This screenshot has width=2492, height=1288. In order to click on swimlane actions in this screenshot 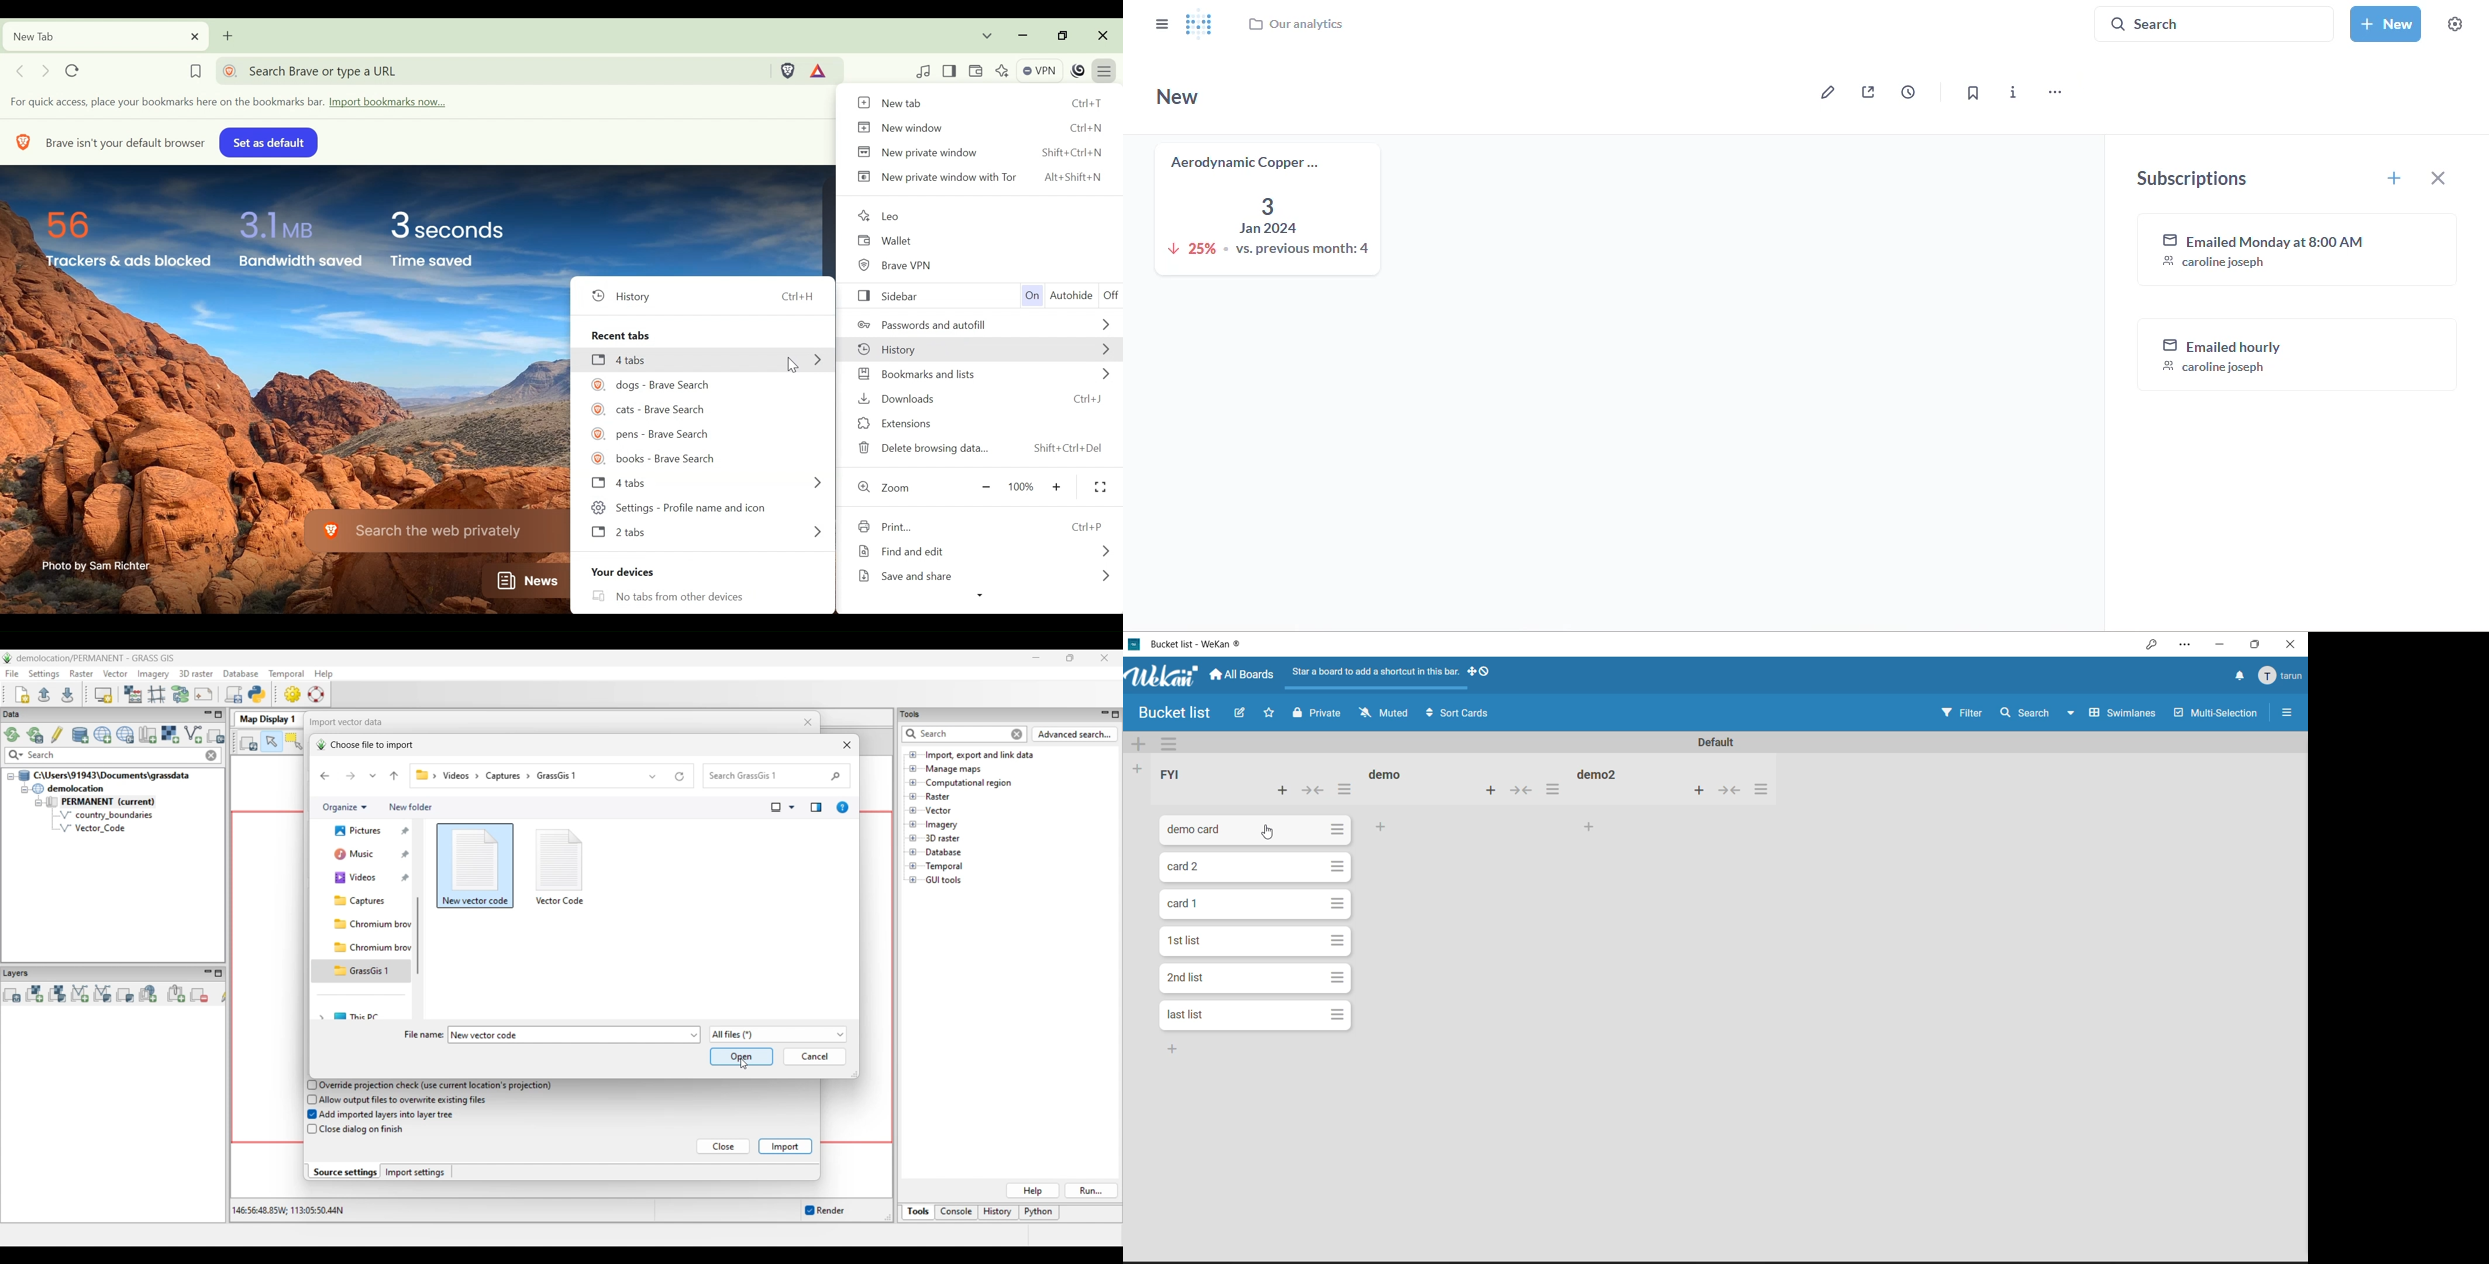, I will do `click(1175, 744)`.